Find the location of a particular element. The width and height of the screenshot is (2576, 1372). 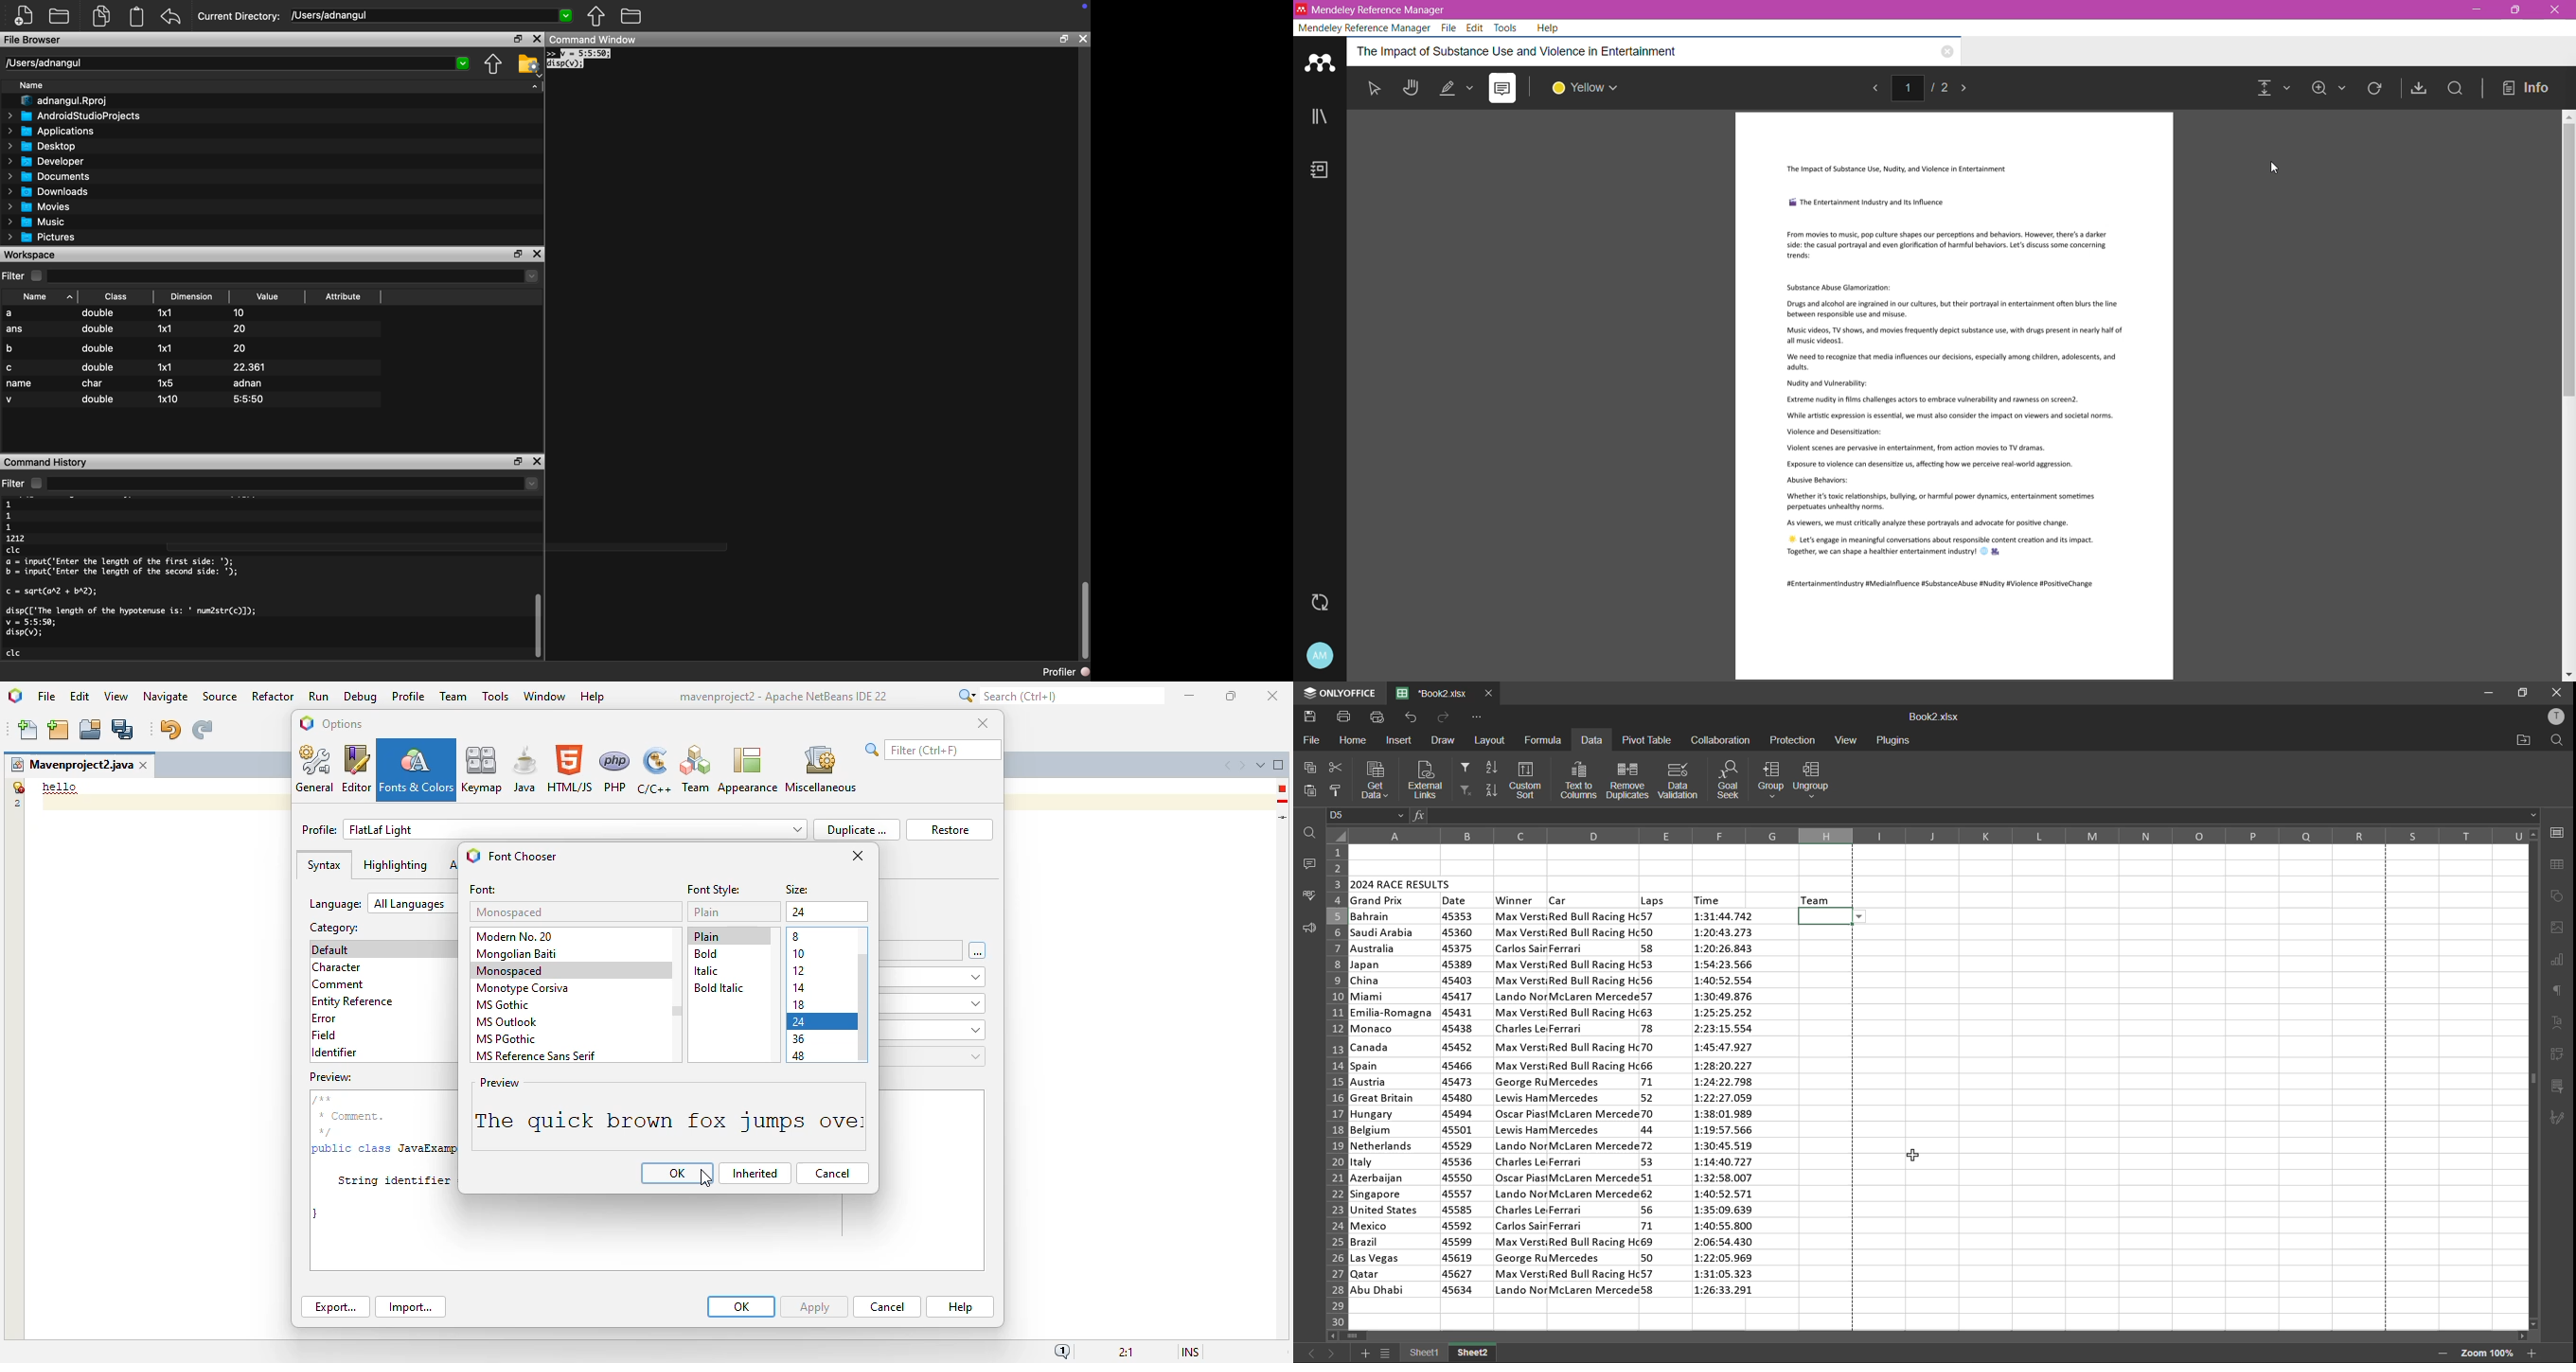

debug is located at coordinates (362, 697).